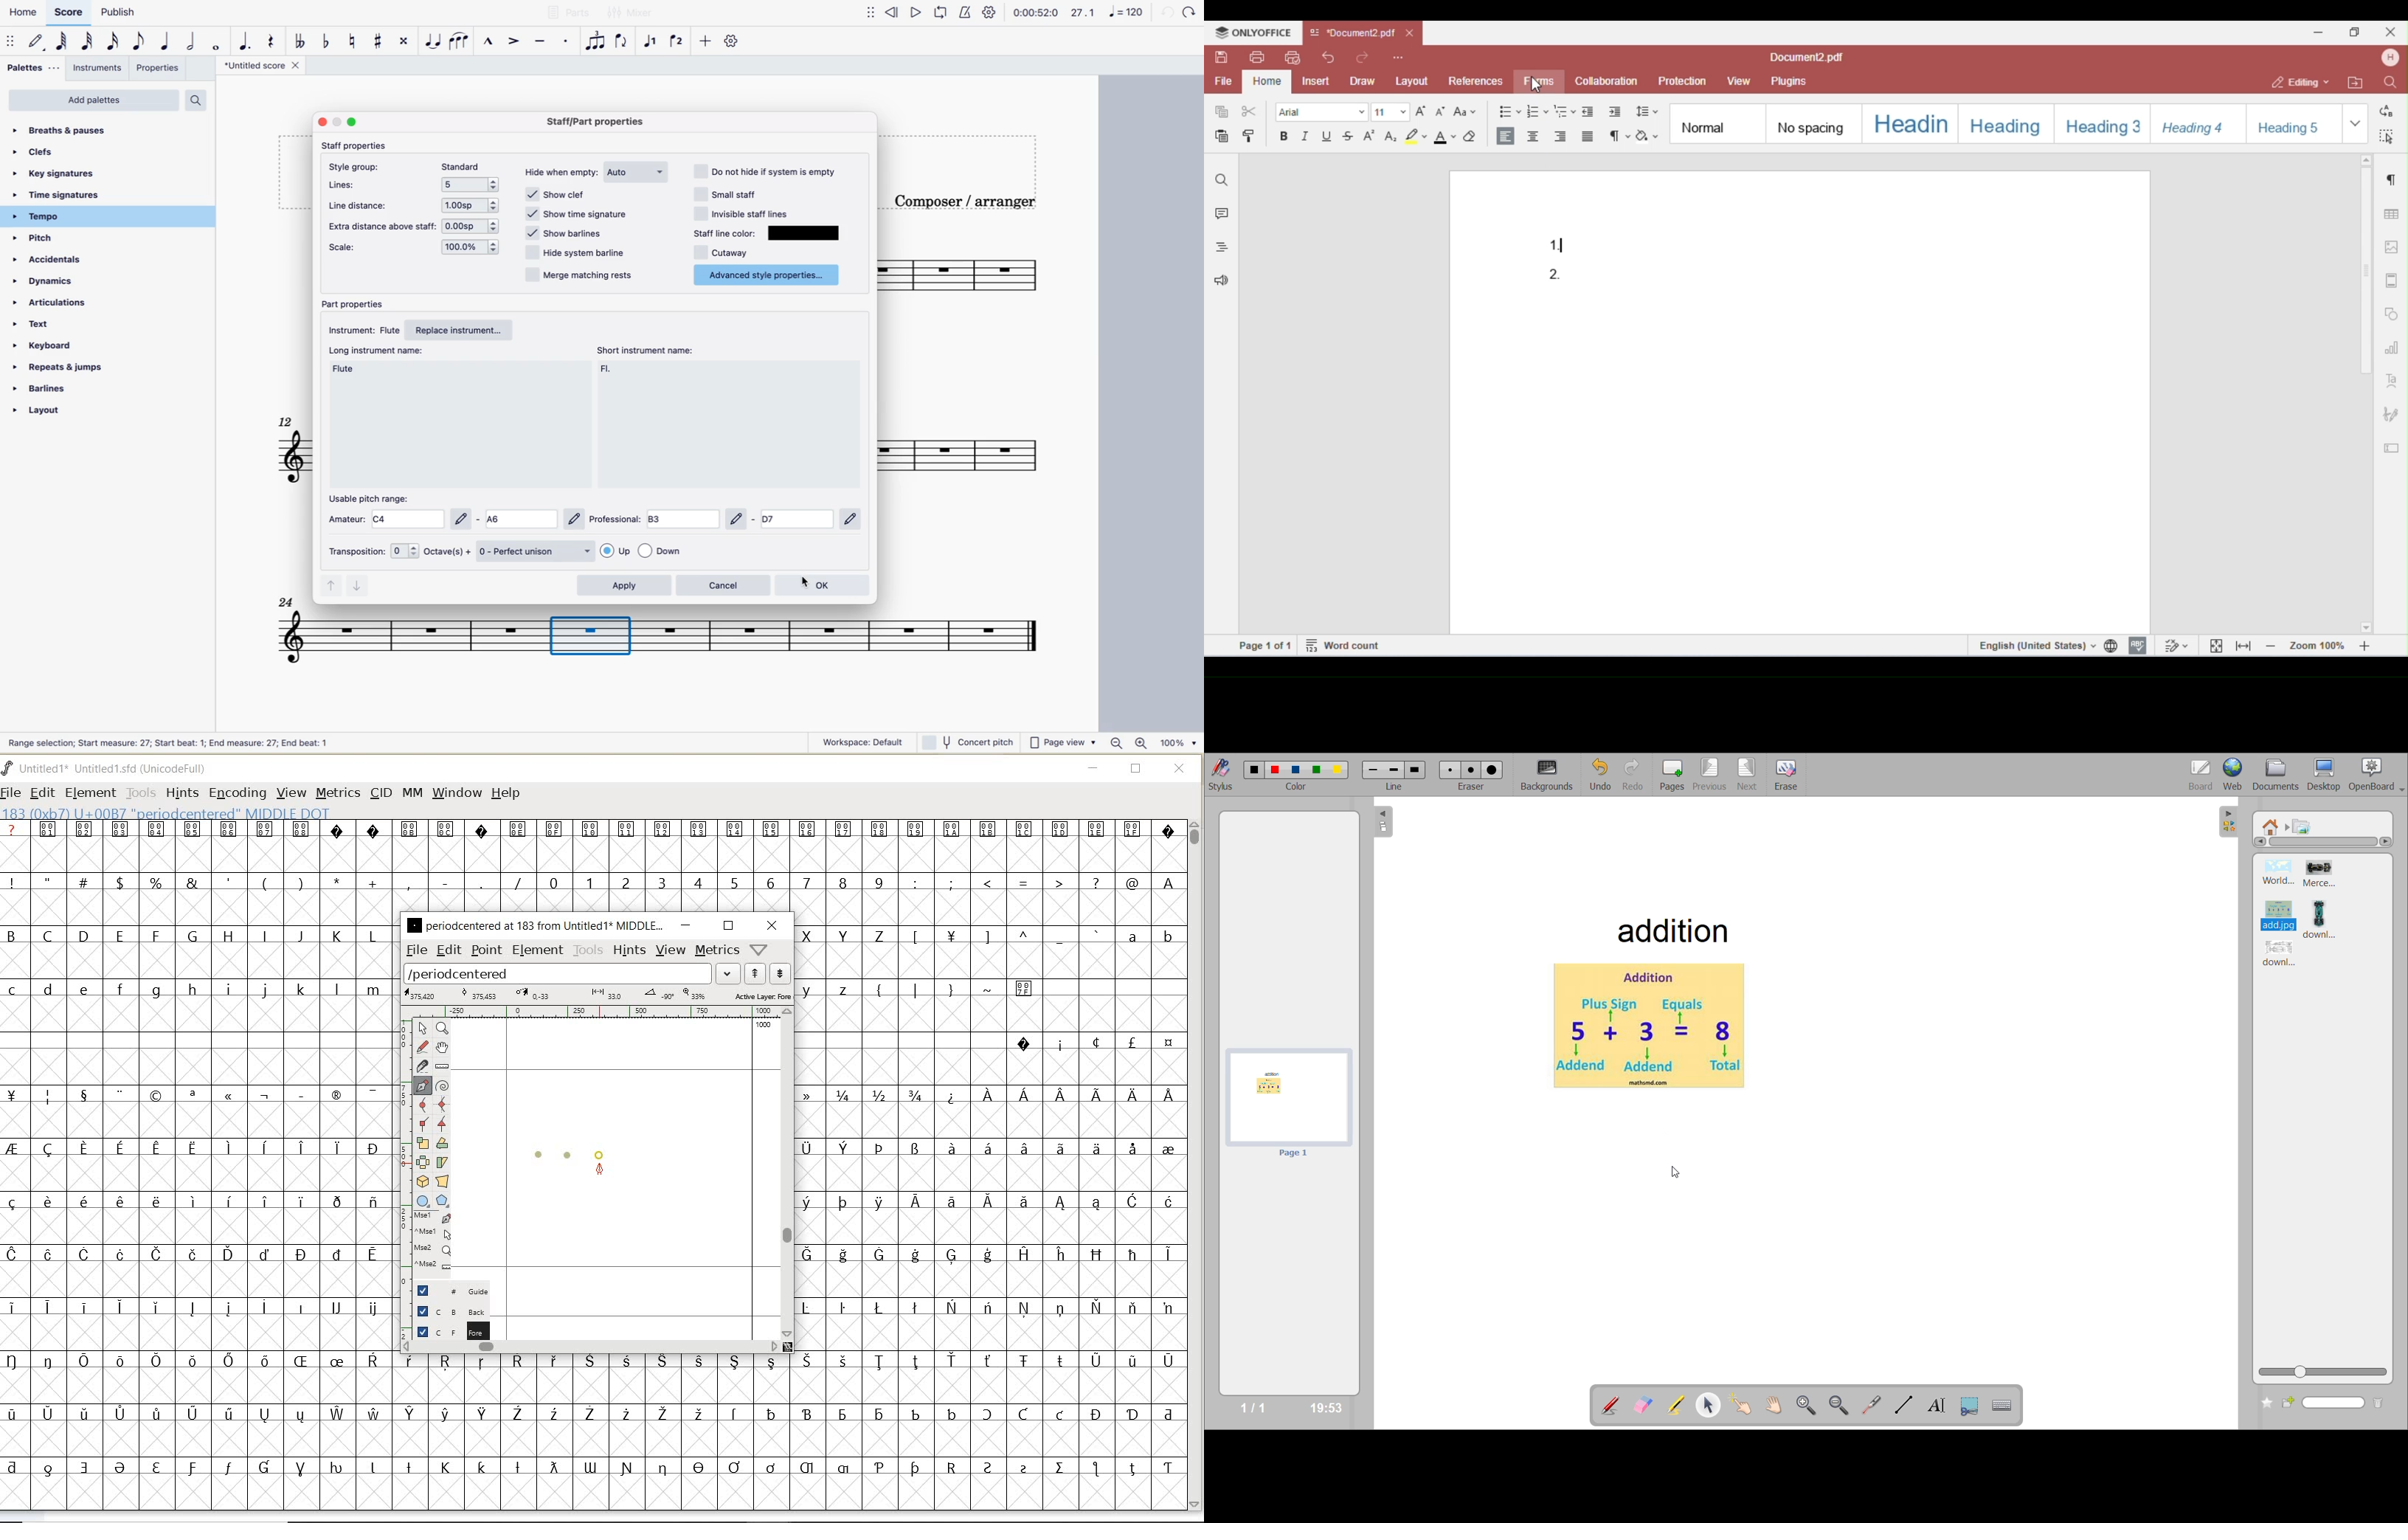  I want to click on cutaway, so click(720, 254).